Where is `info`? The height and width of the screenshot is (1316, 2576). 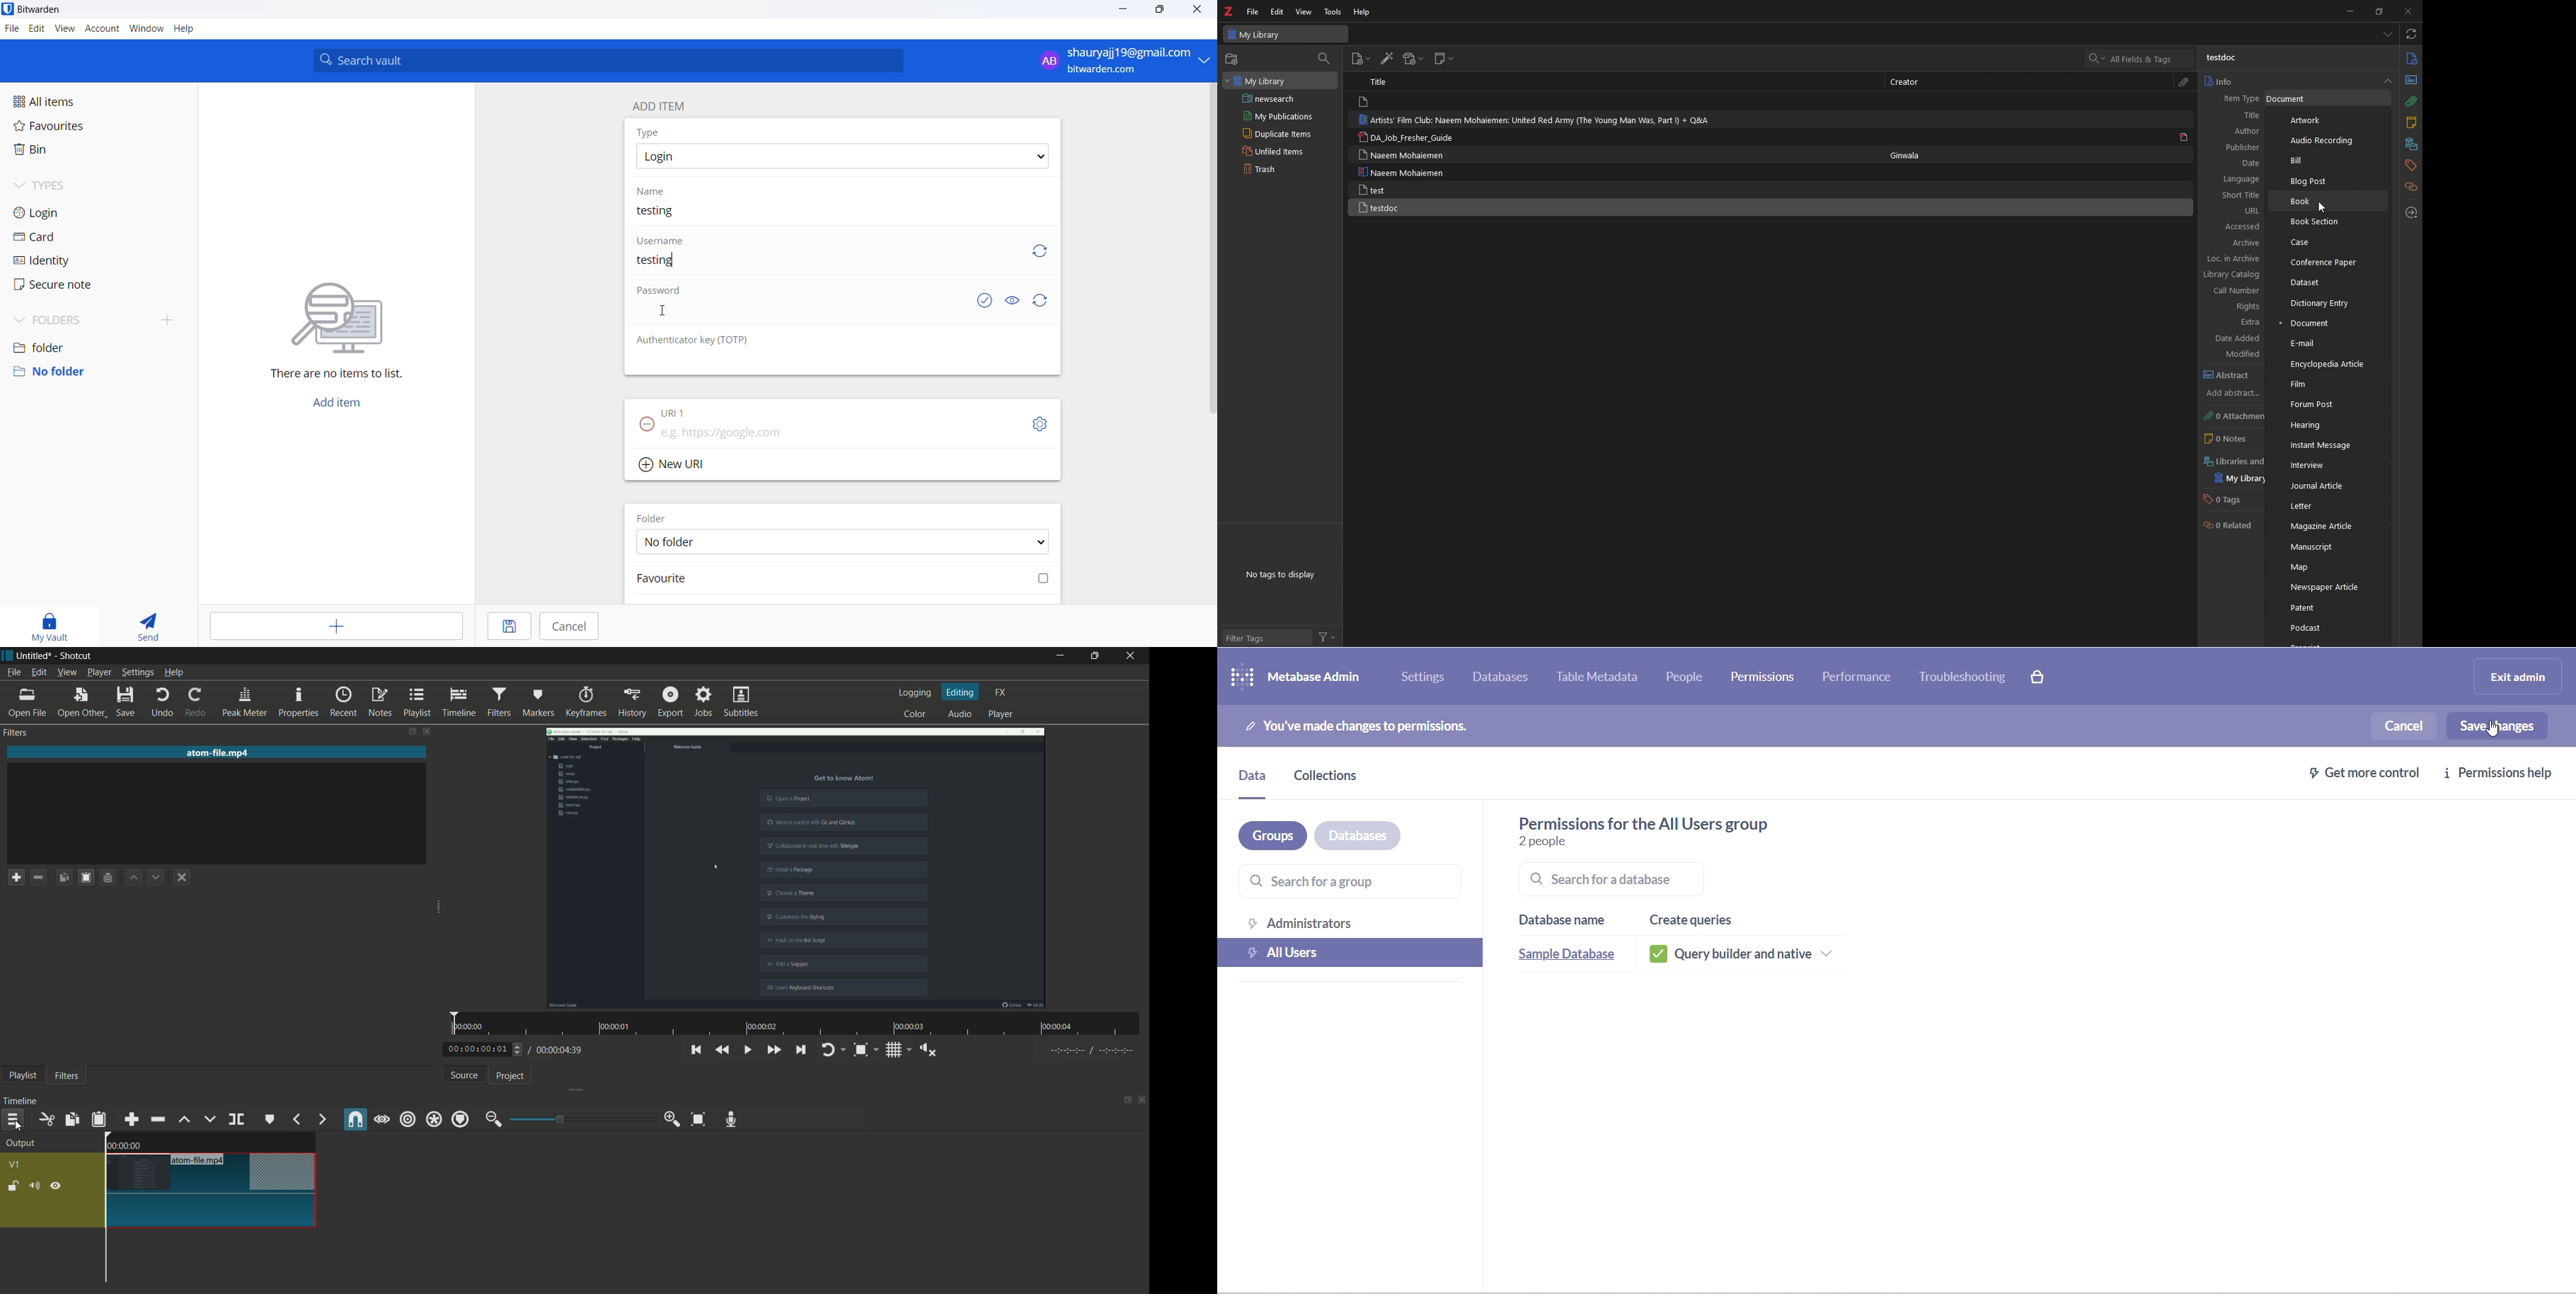
info is located at coordinates (2297, 81).